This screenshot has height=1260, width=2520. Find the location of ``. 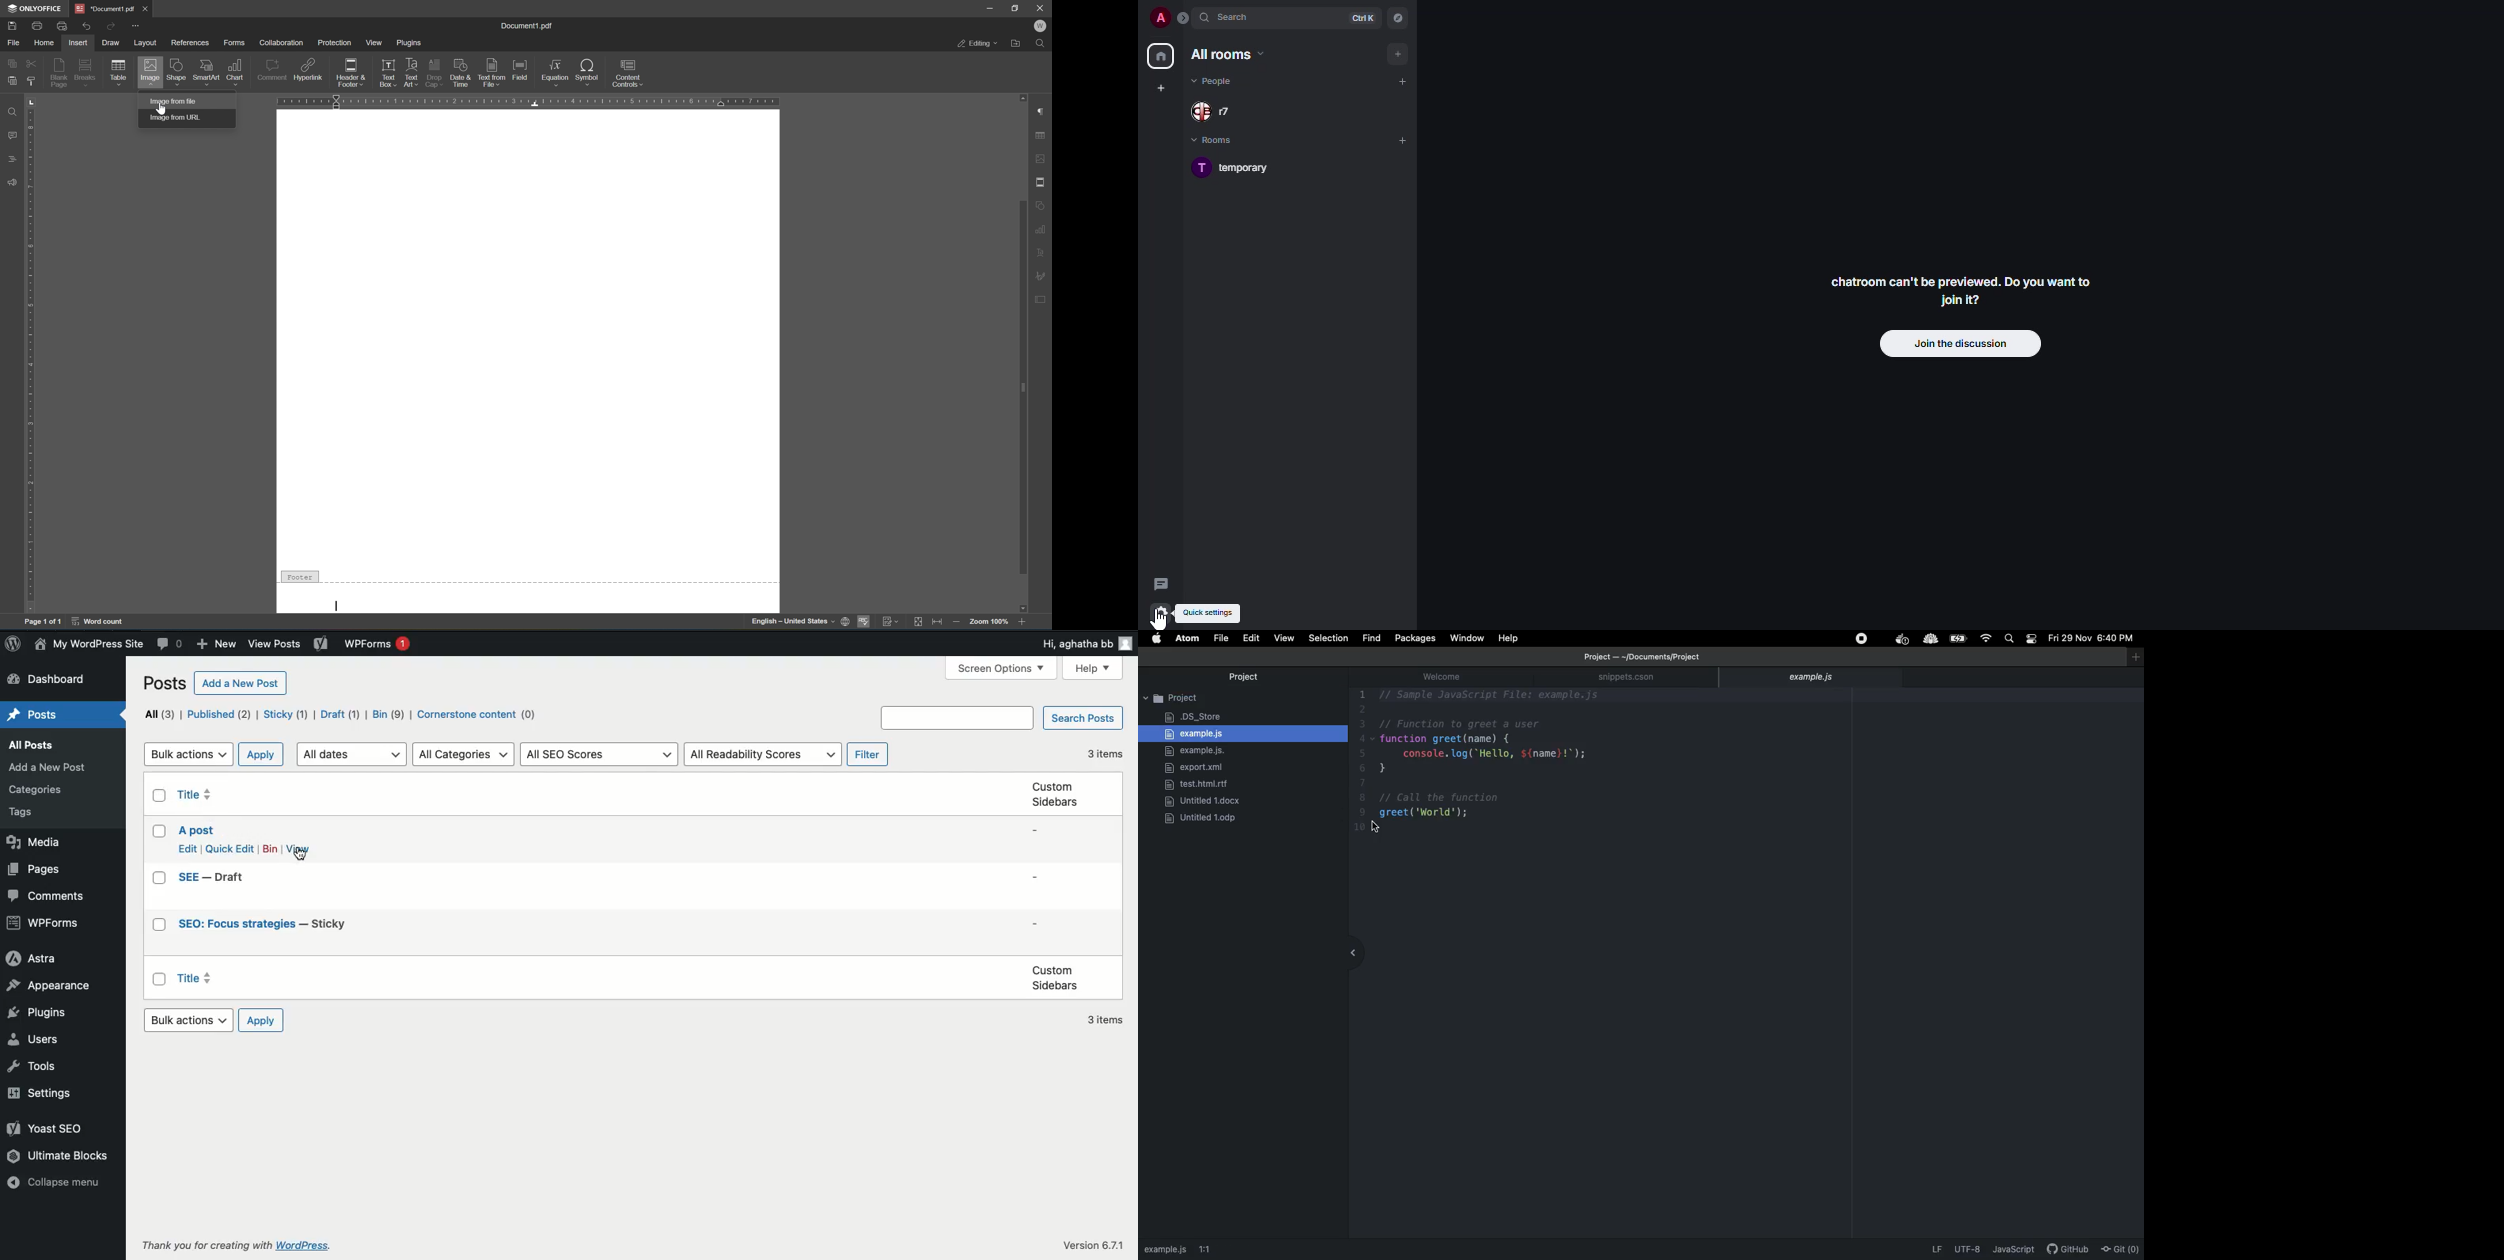

 is located at coordinates (23, 811).